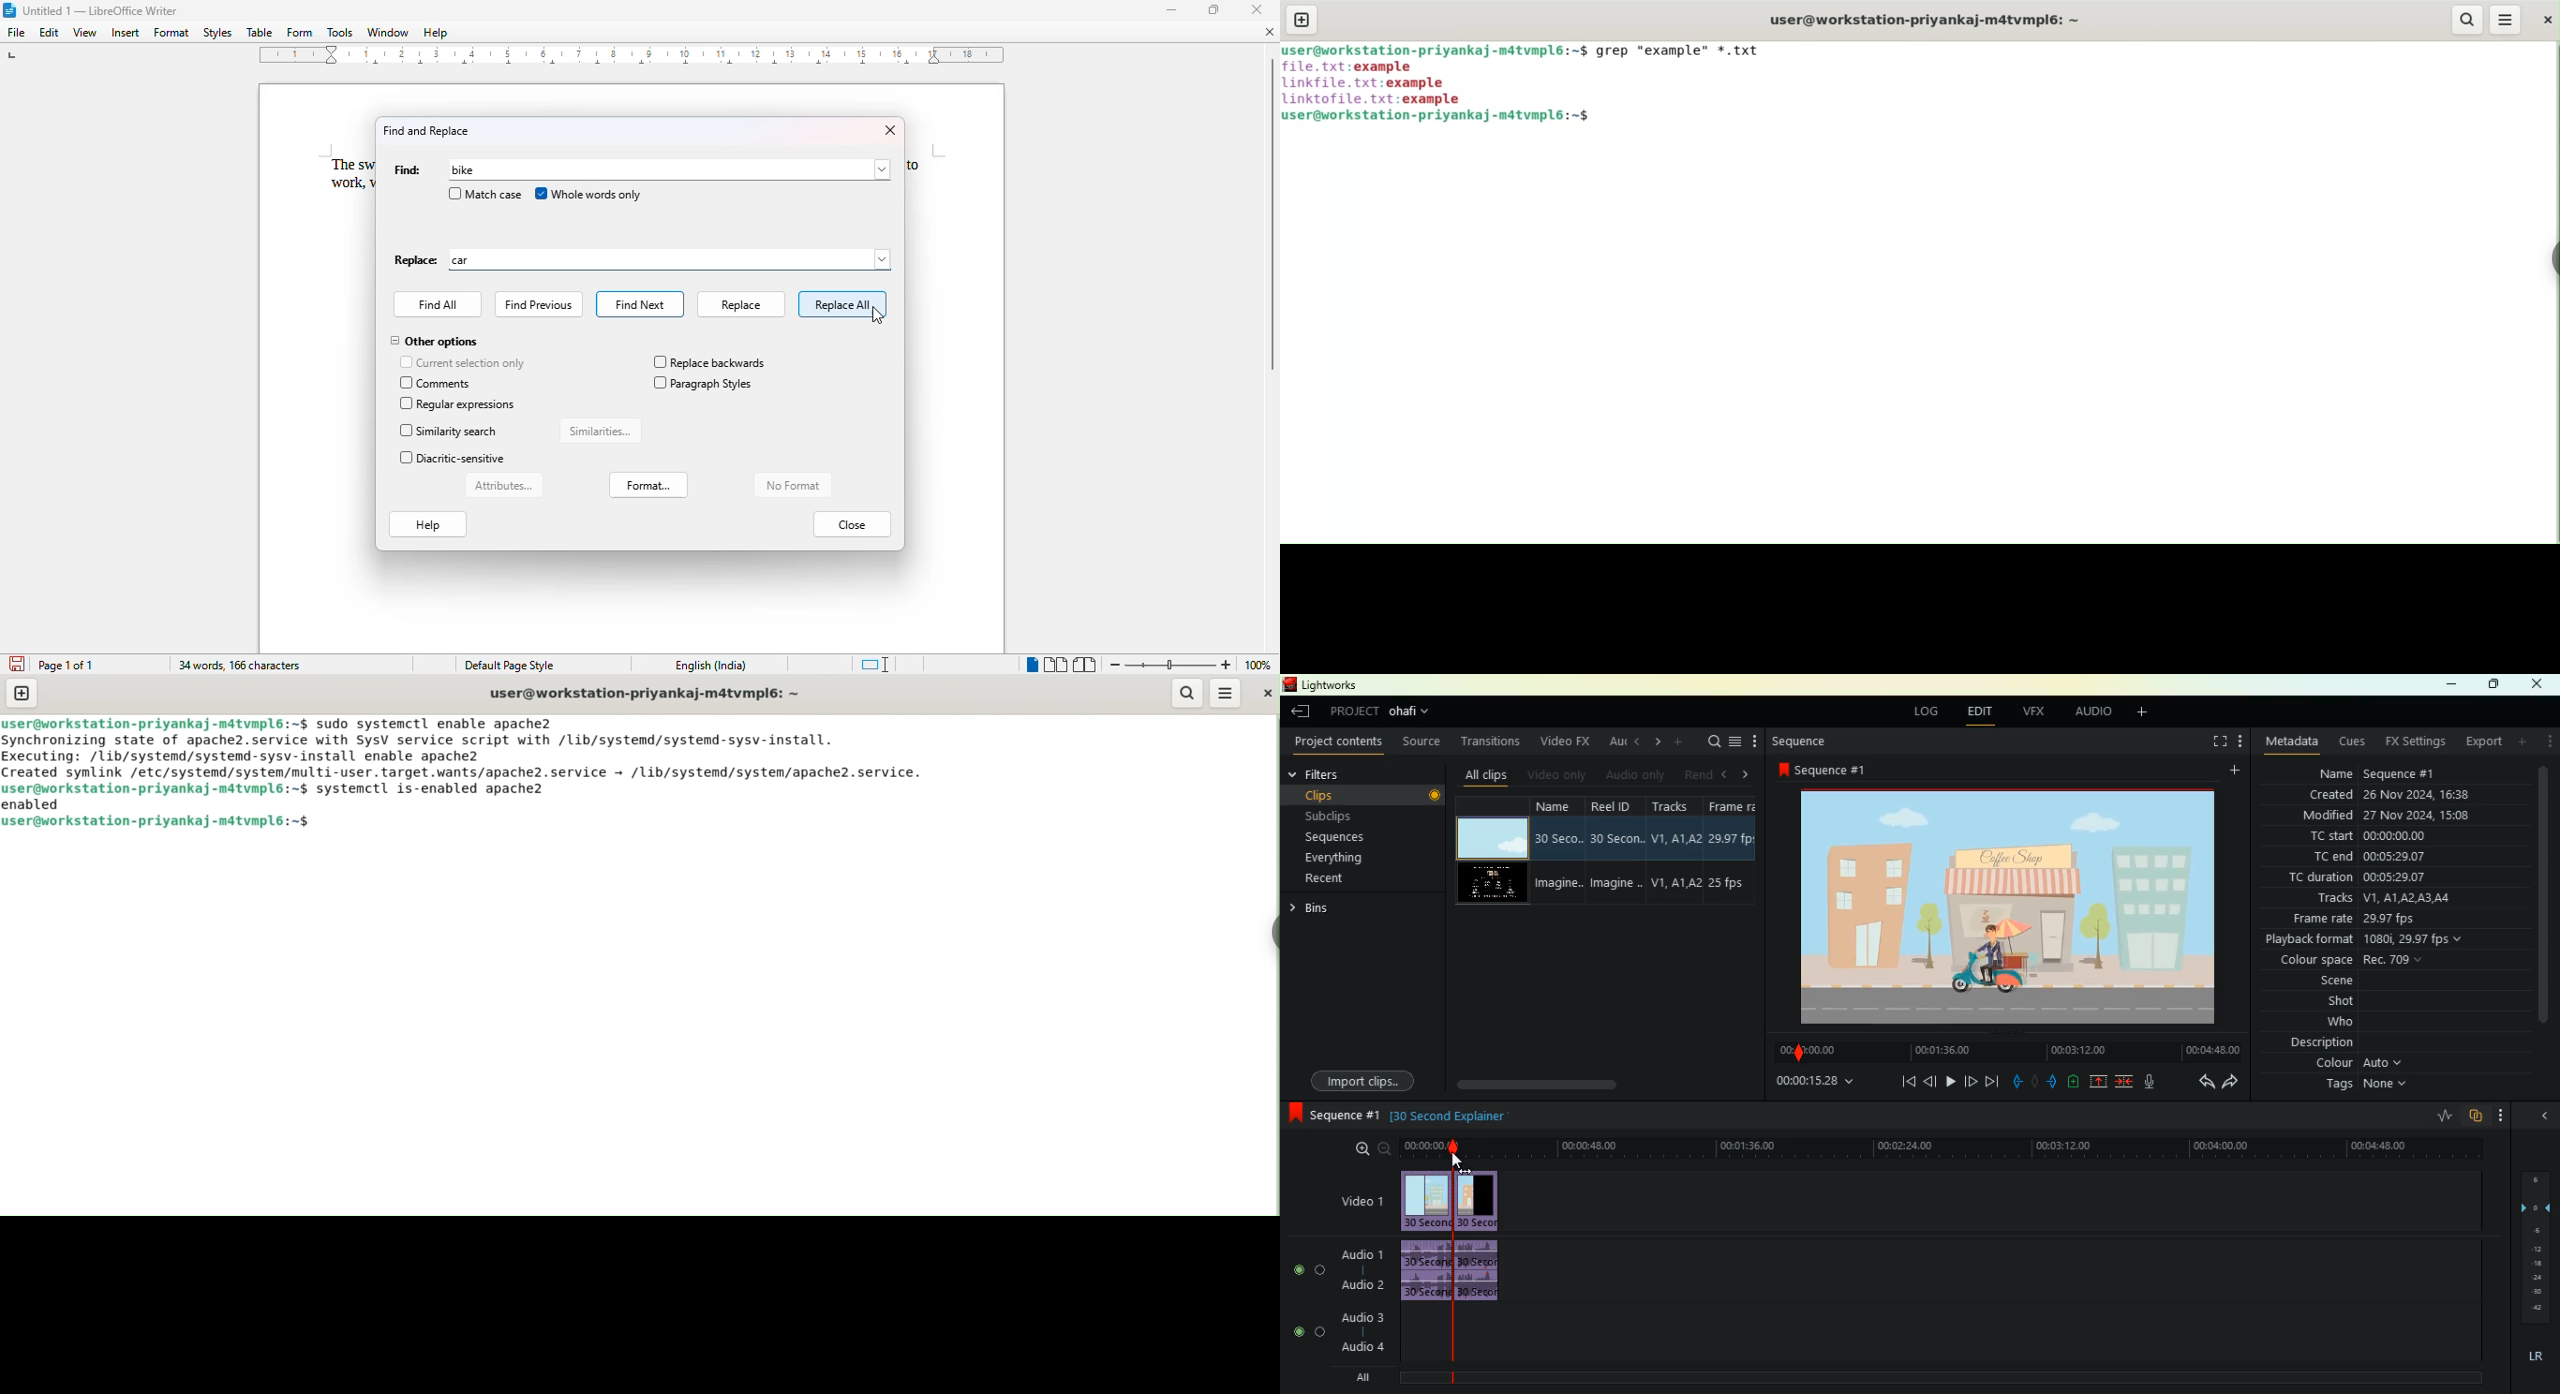  Describe the element at coordinates (1558, 885) in the screenshot. I see `imagine..` at that location.